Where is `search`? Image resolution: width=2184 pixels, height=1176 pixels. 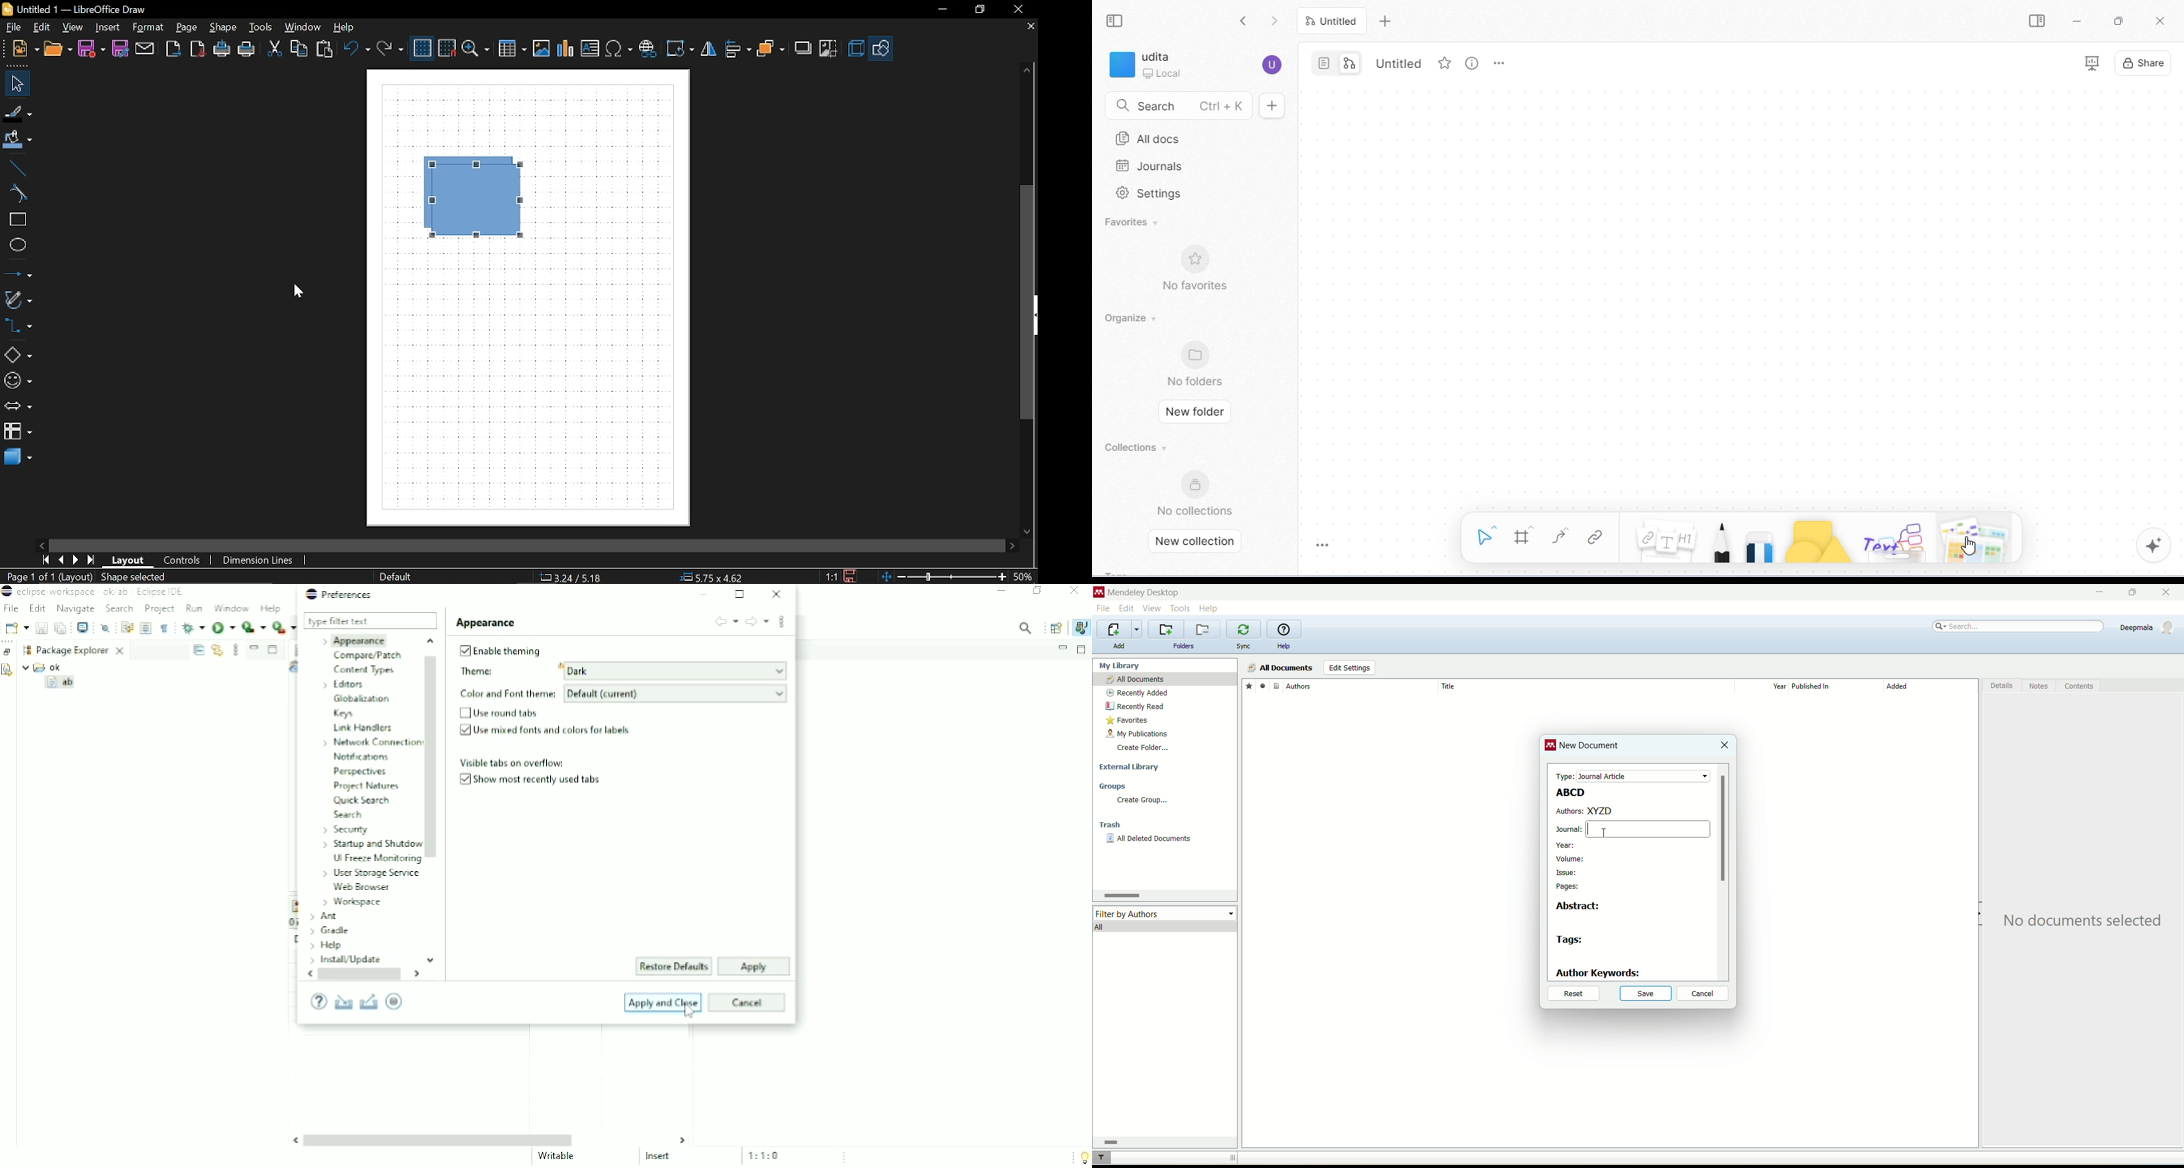
search is located at coordinates (1178, 104).